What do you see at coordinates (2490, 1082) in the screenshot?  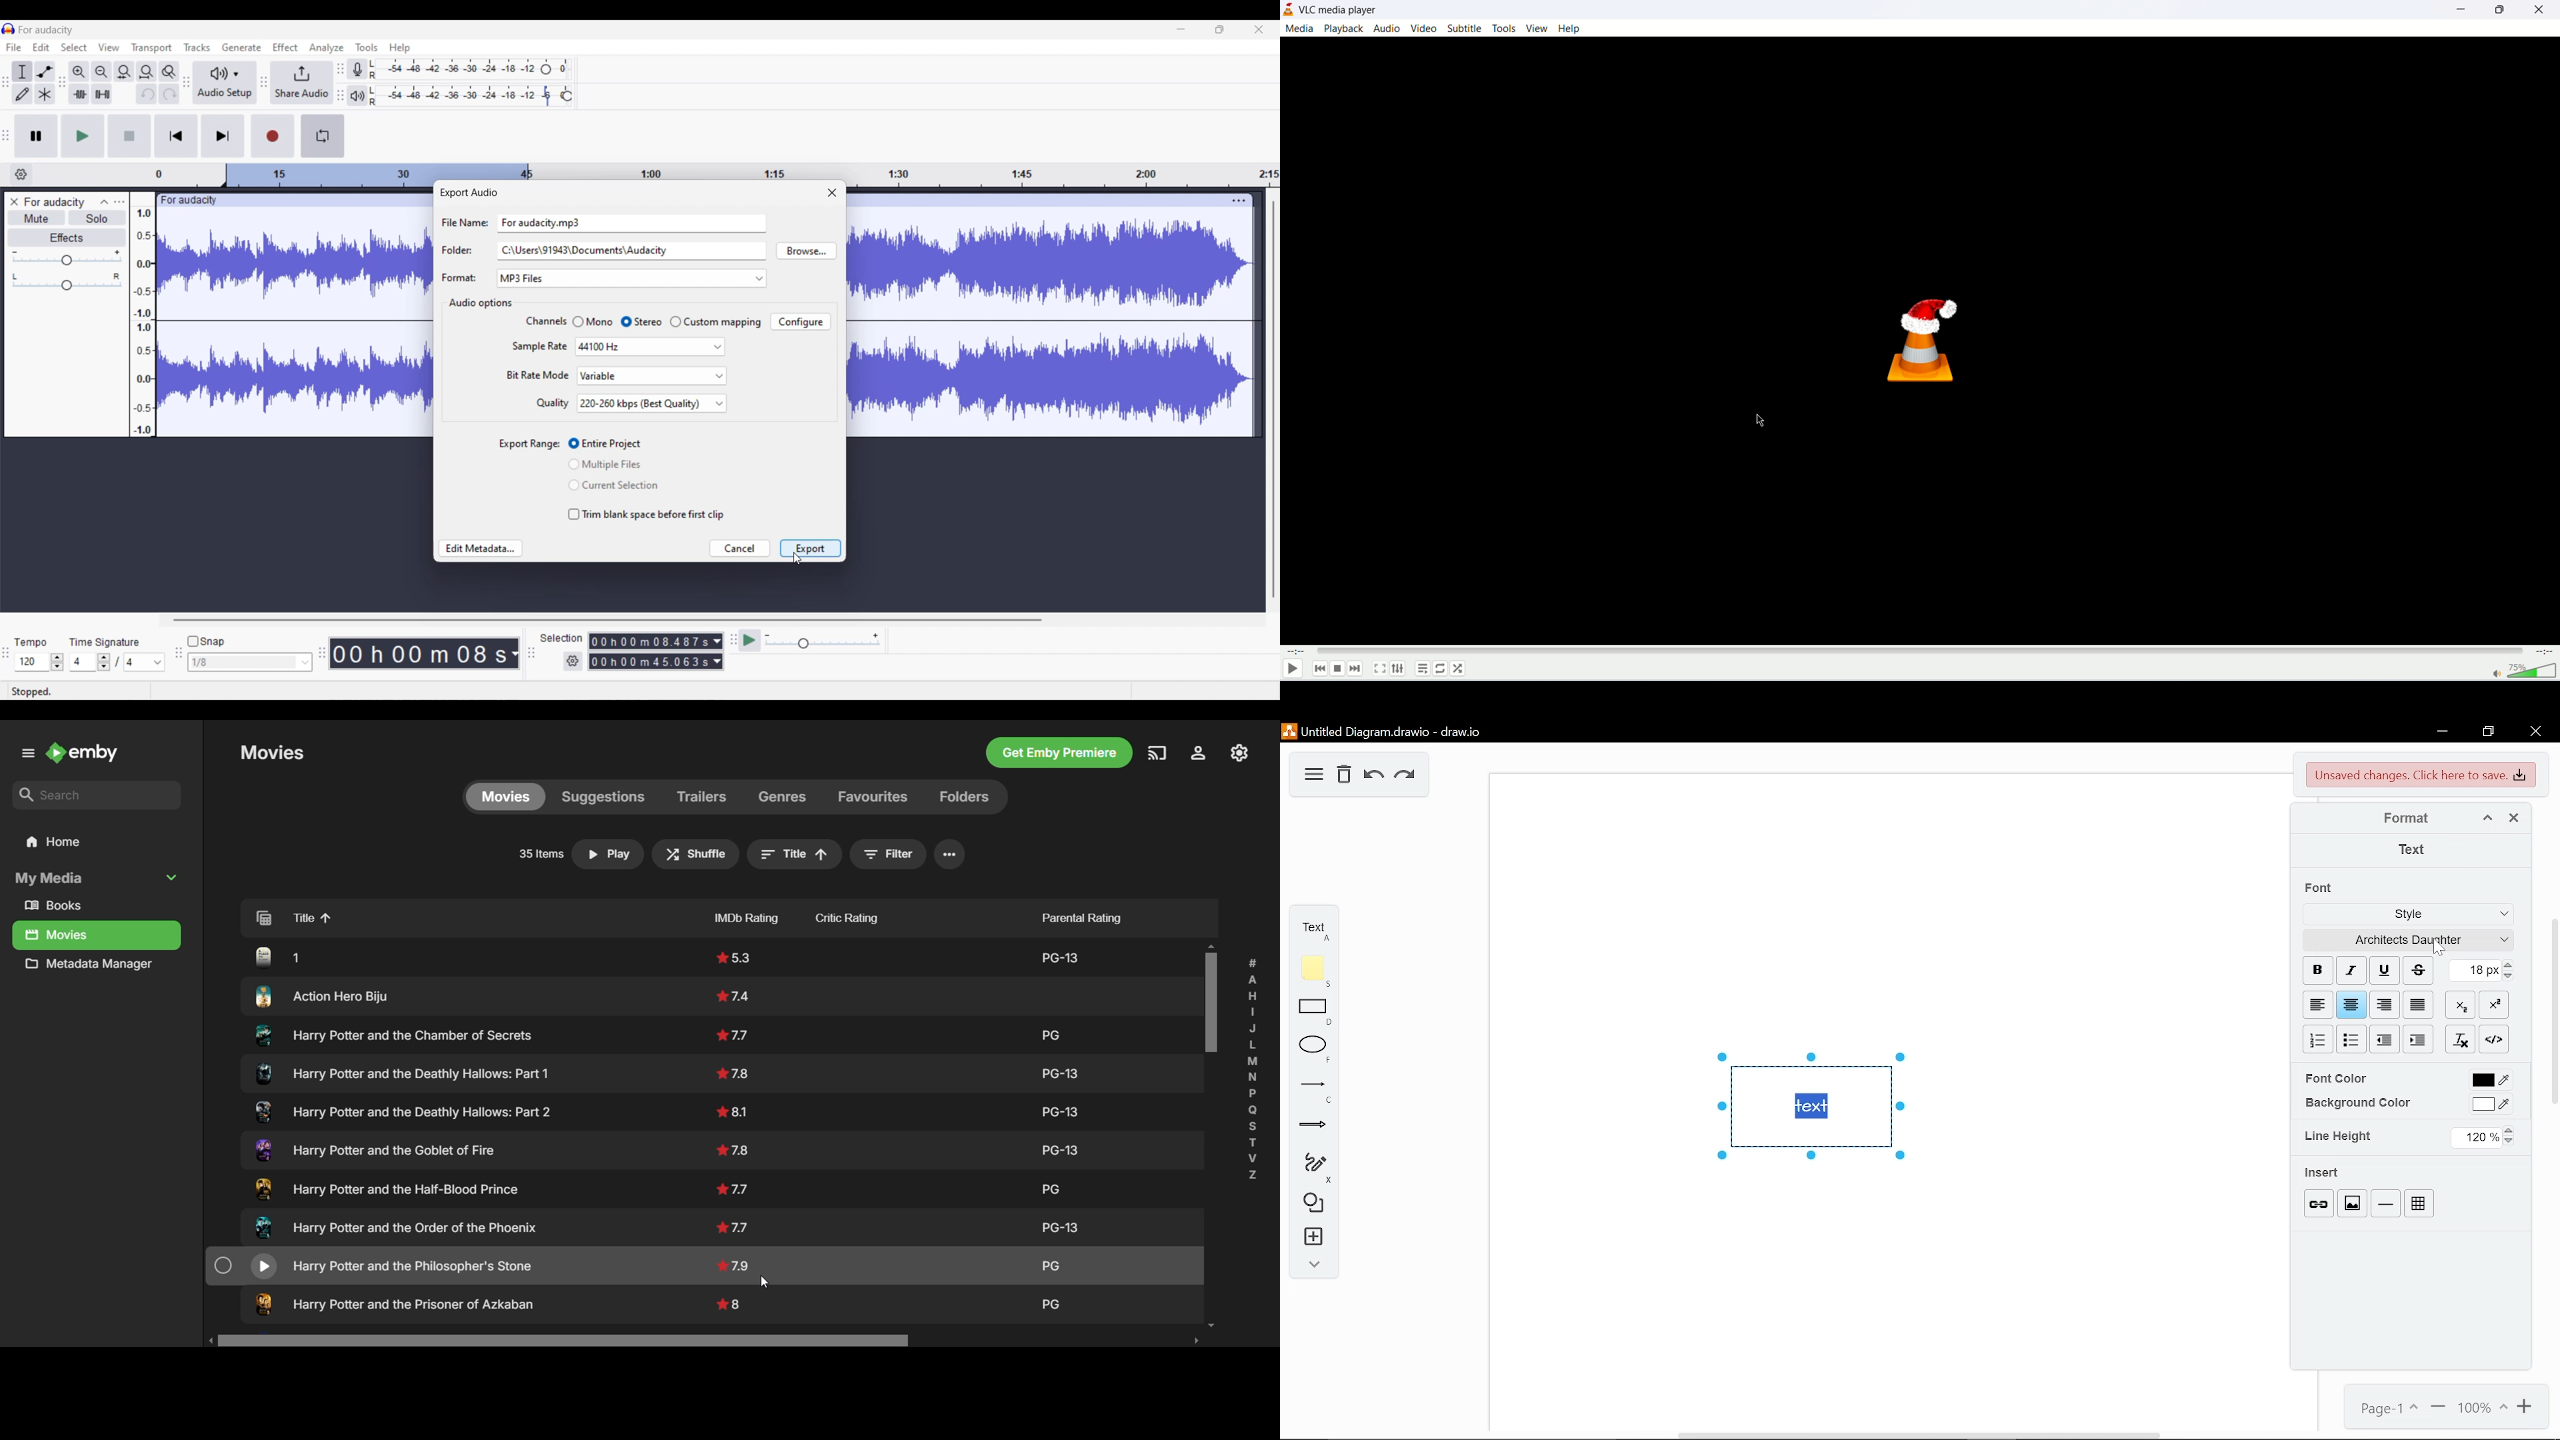 I see `font color` at bounding box center [2490, 1082].